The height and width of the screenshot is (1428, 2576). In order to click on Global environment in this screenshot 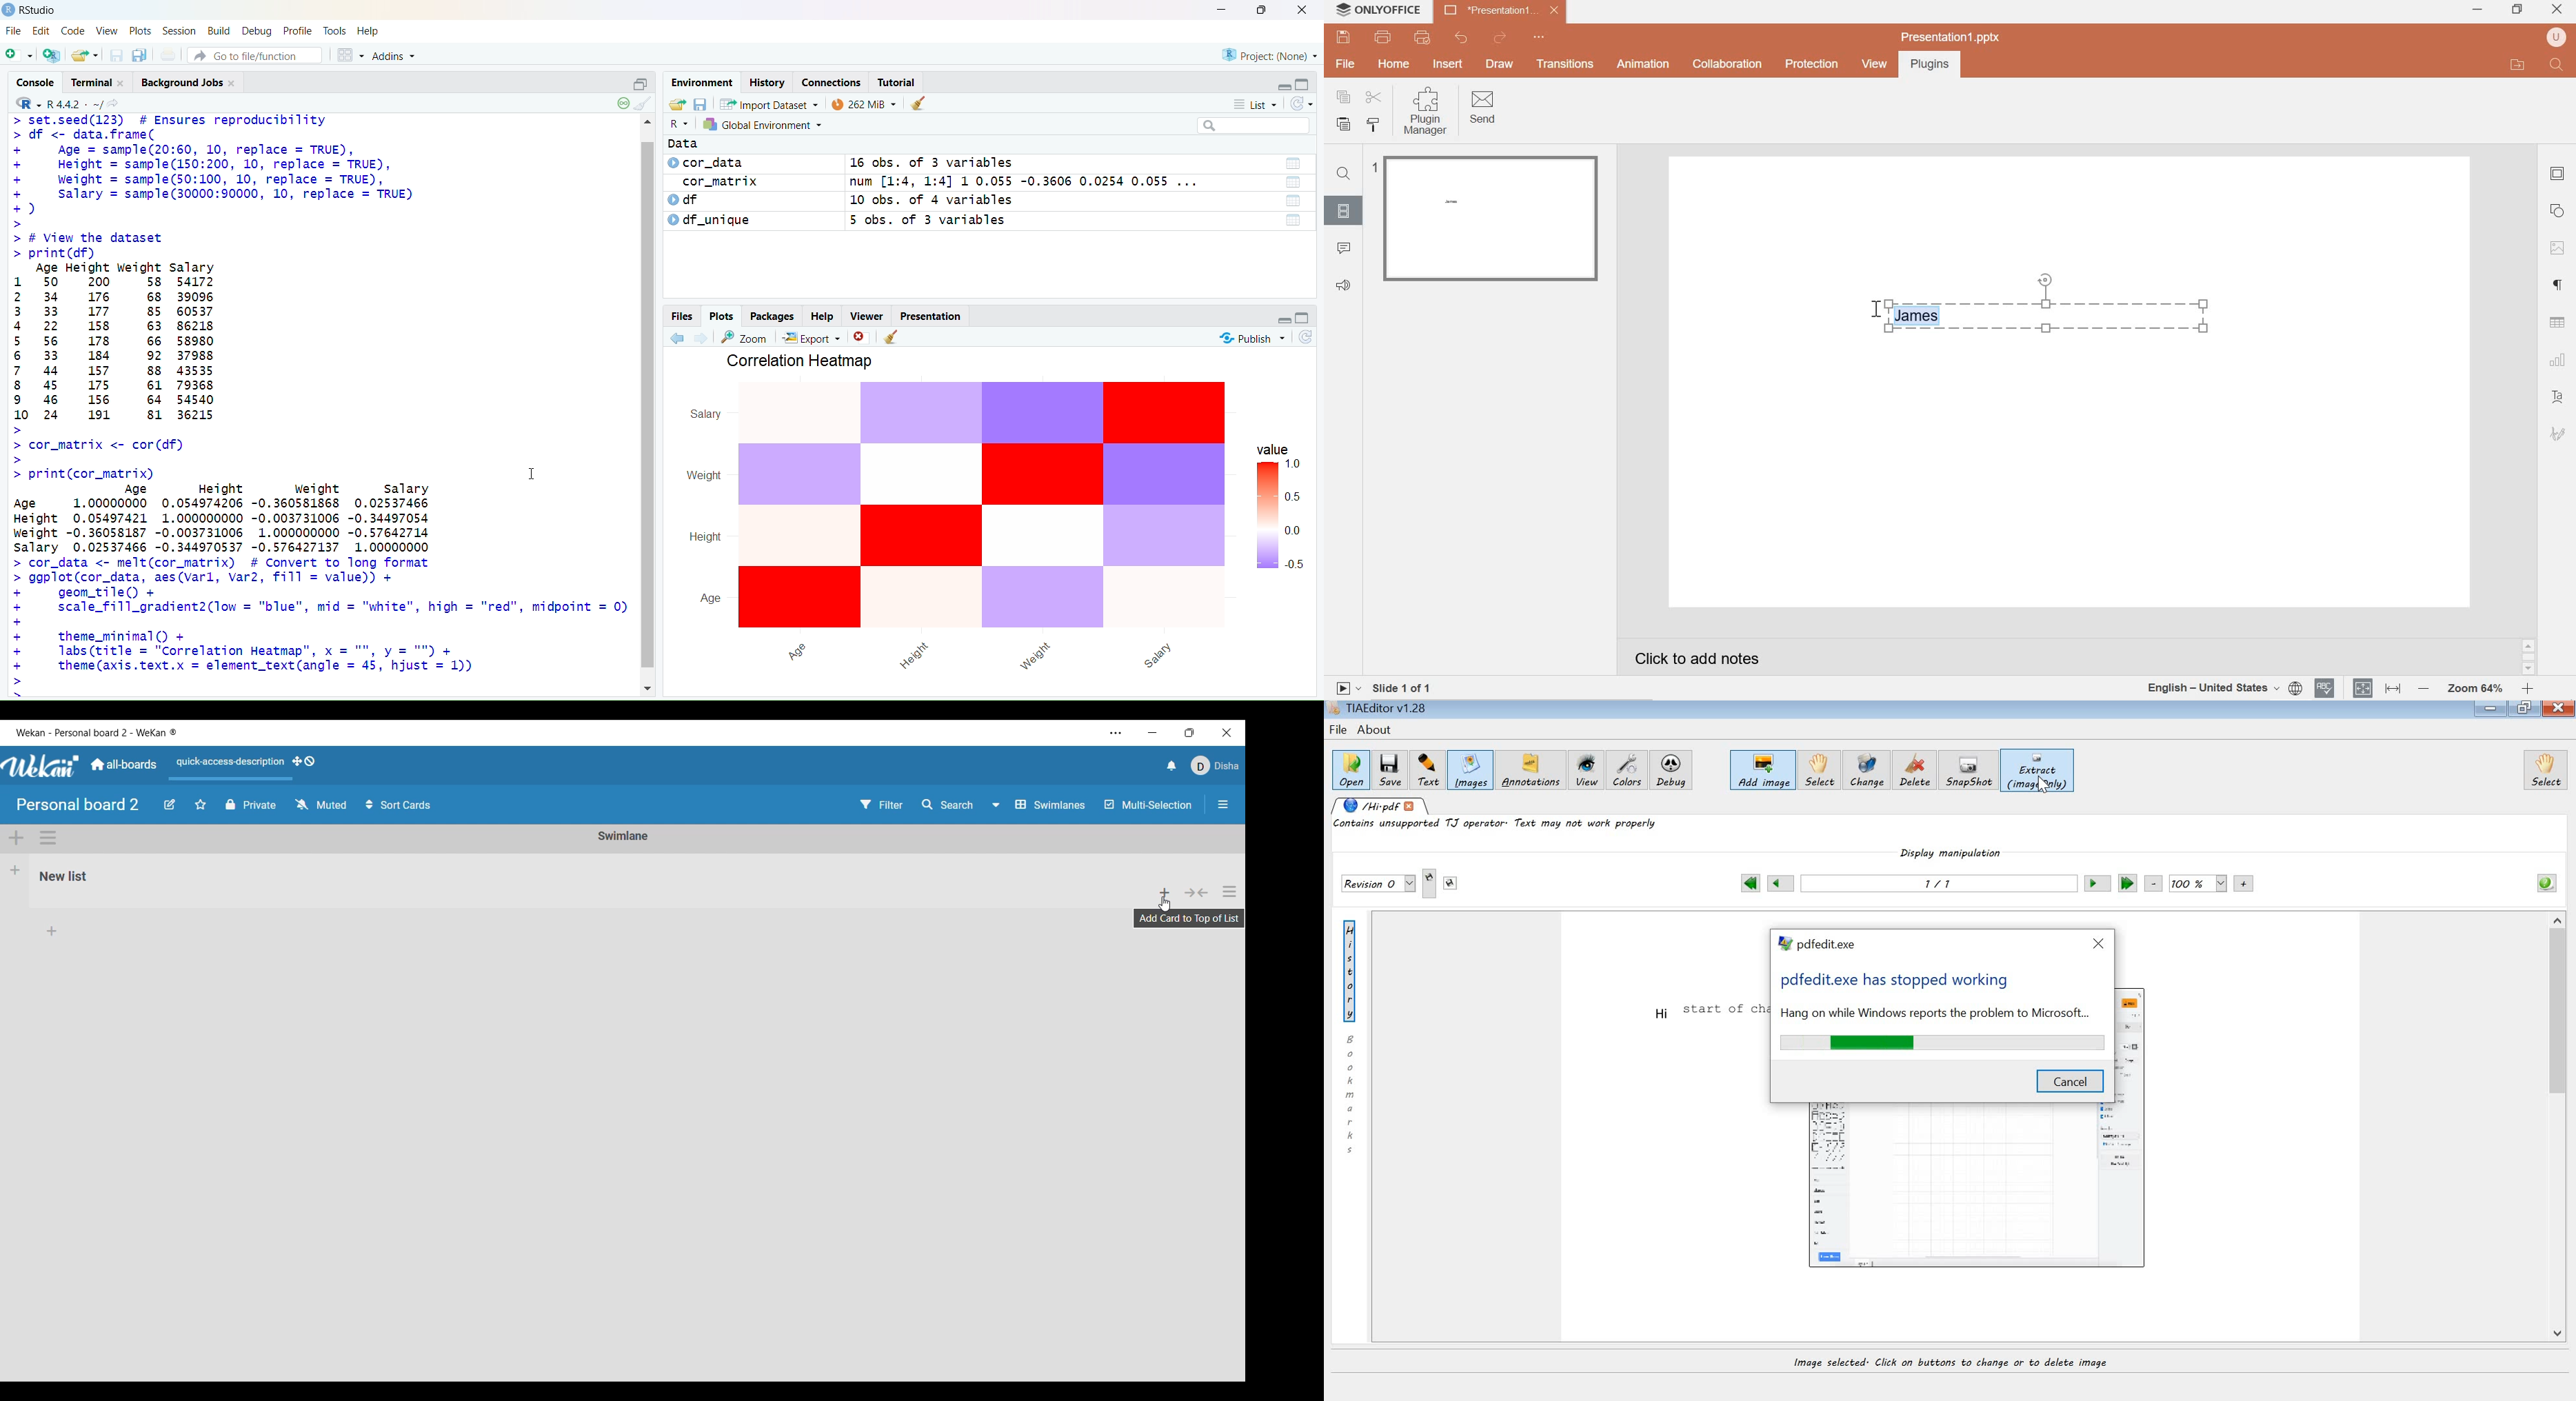, I will do `click(763, 124)`.